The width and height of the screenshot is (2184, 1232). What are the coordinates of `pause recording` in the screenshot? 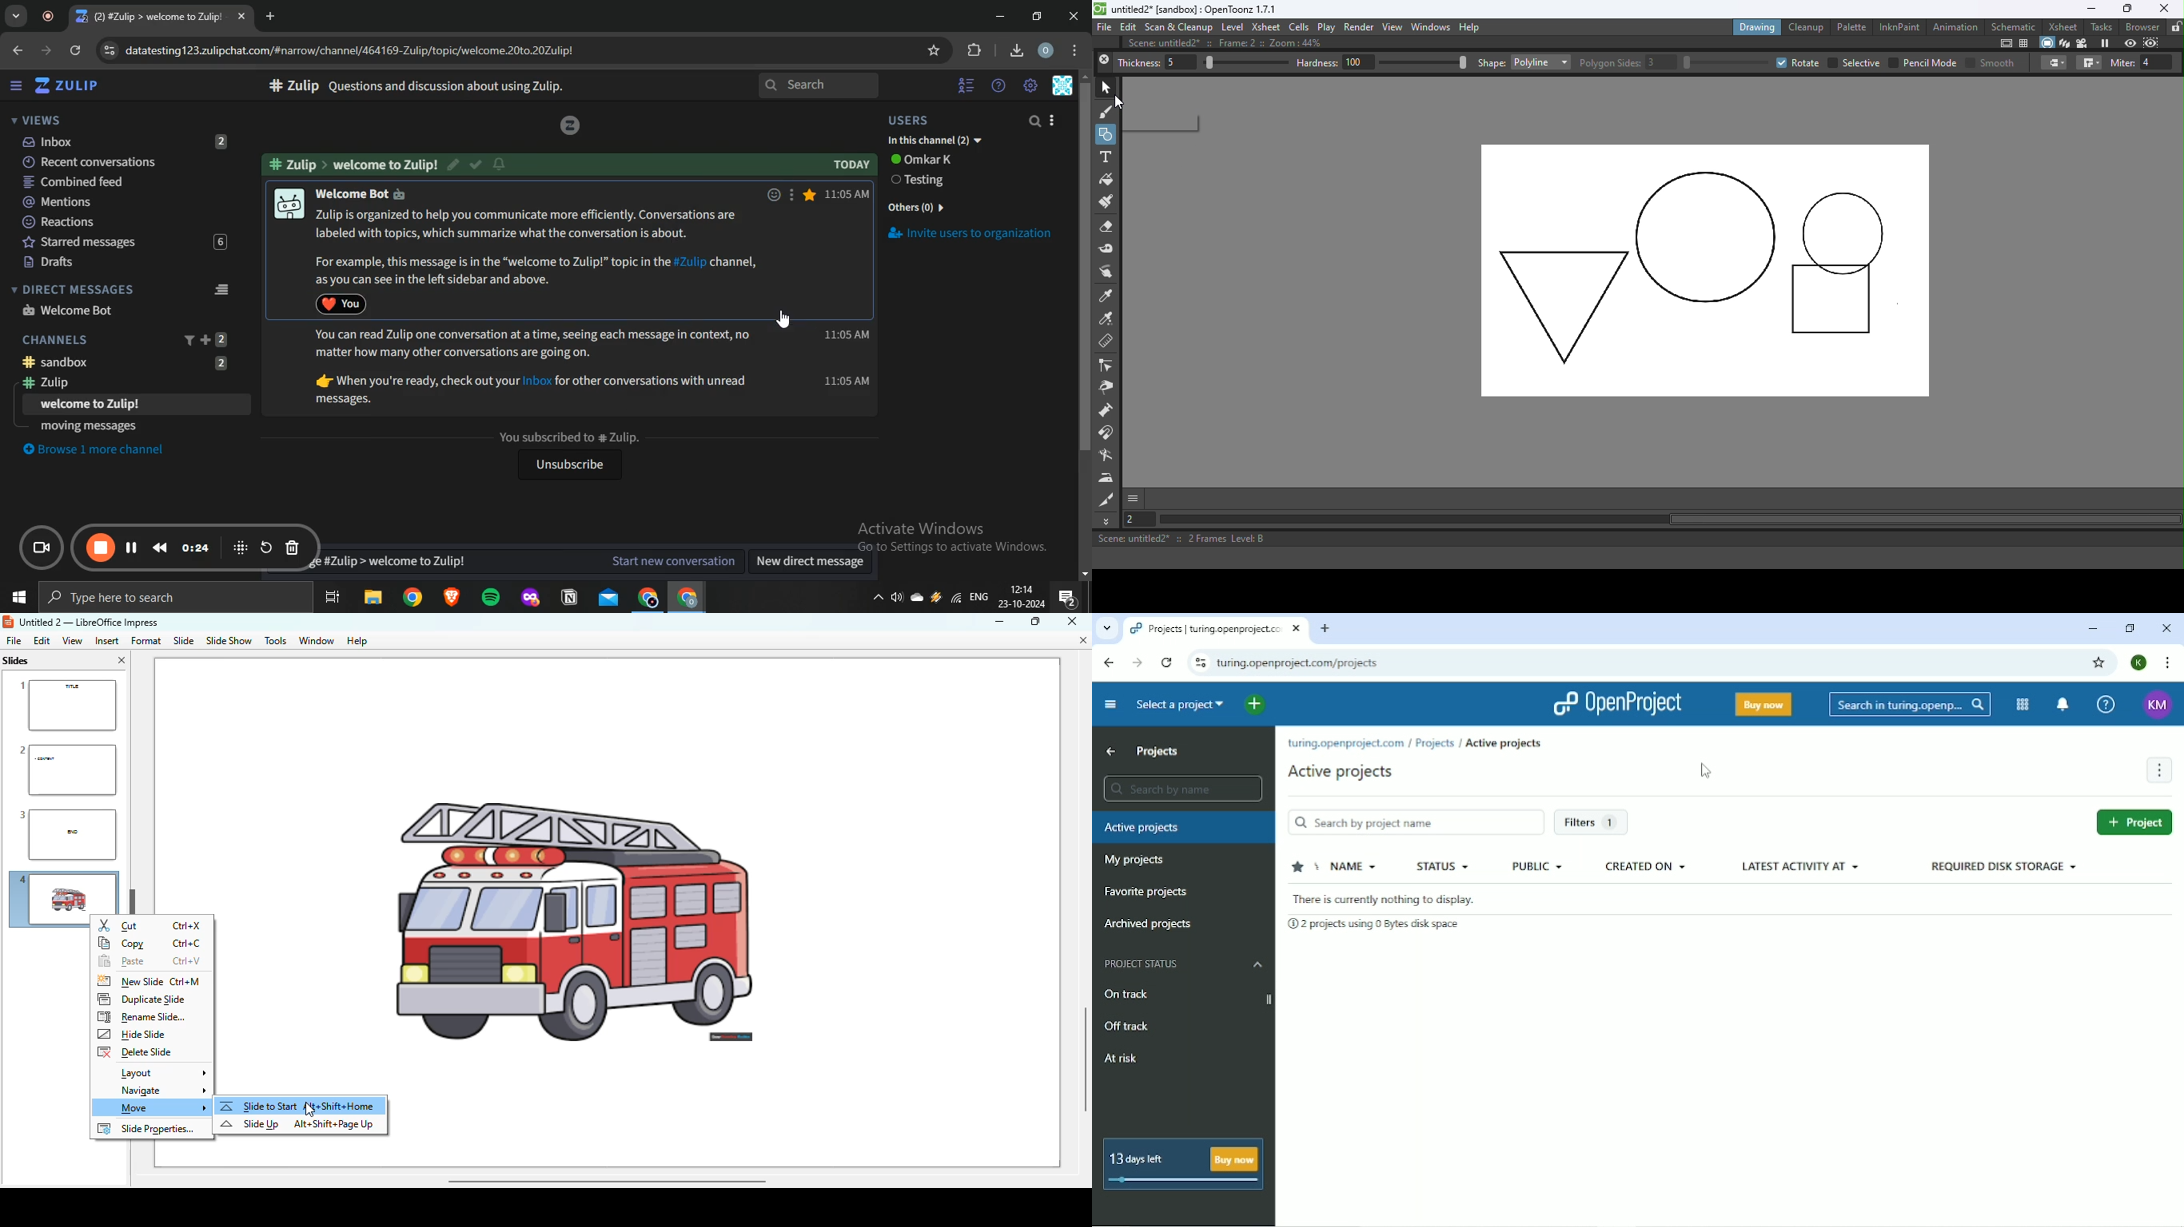 It's located at (102, 549).